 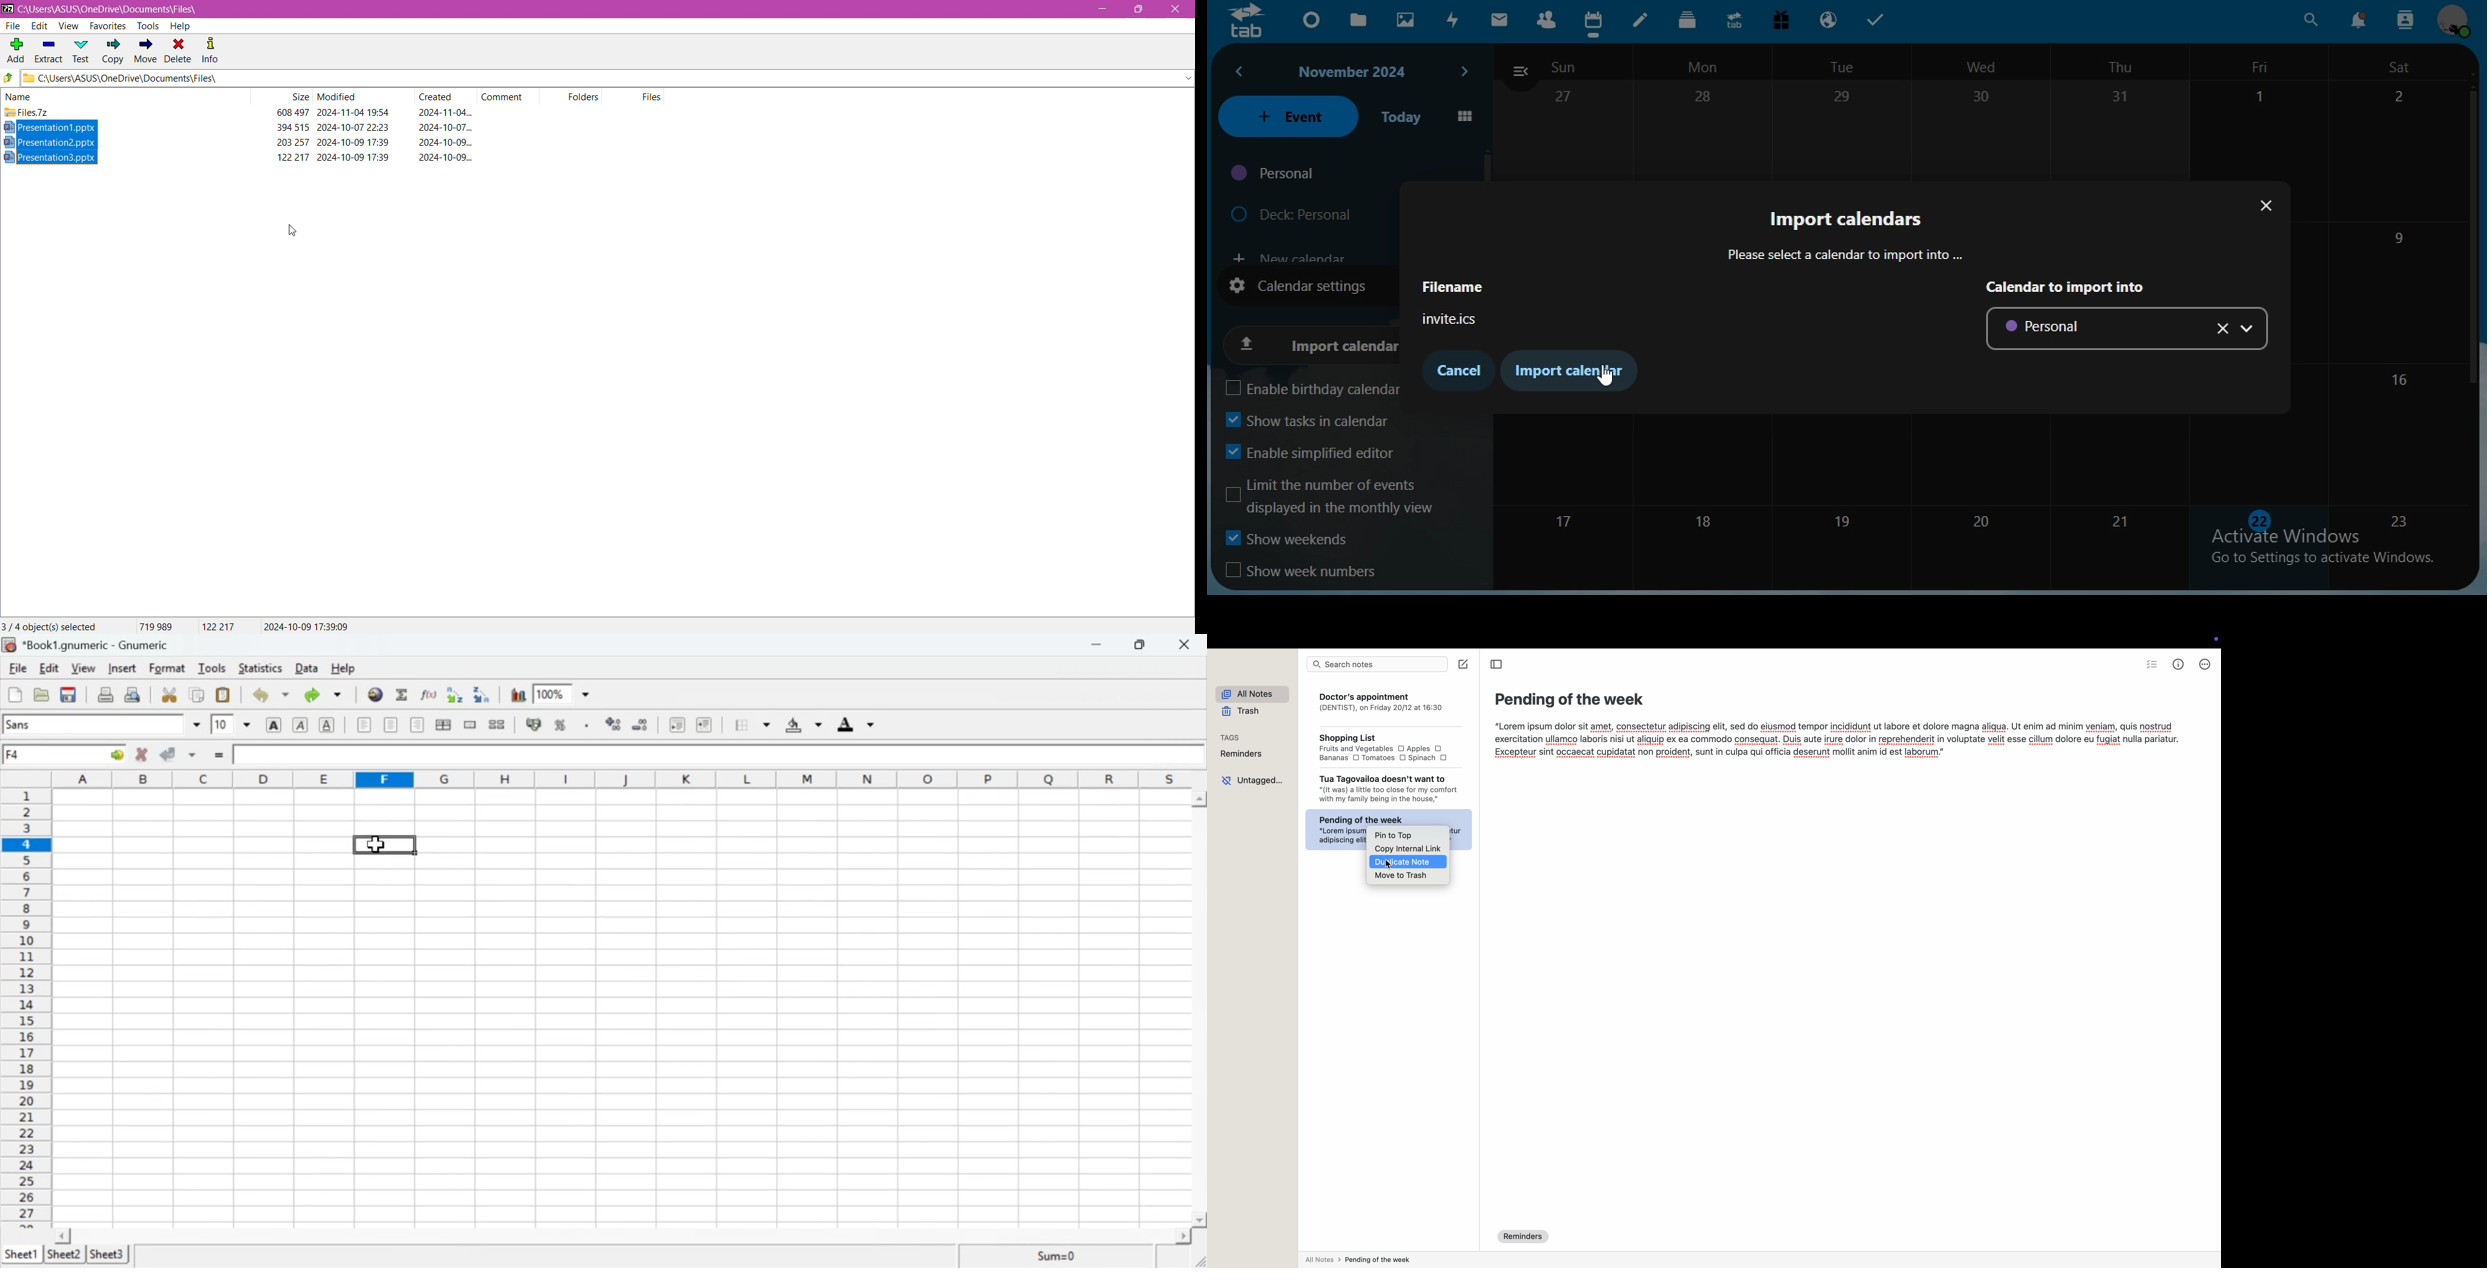 I want to click on show tasks in calendar, so click(x=1308, y=422).